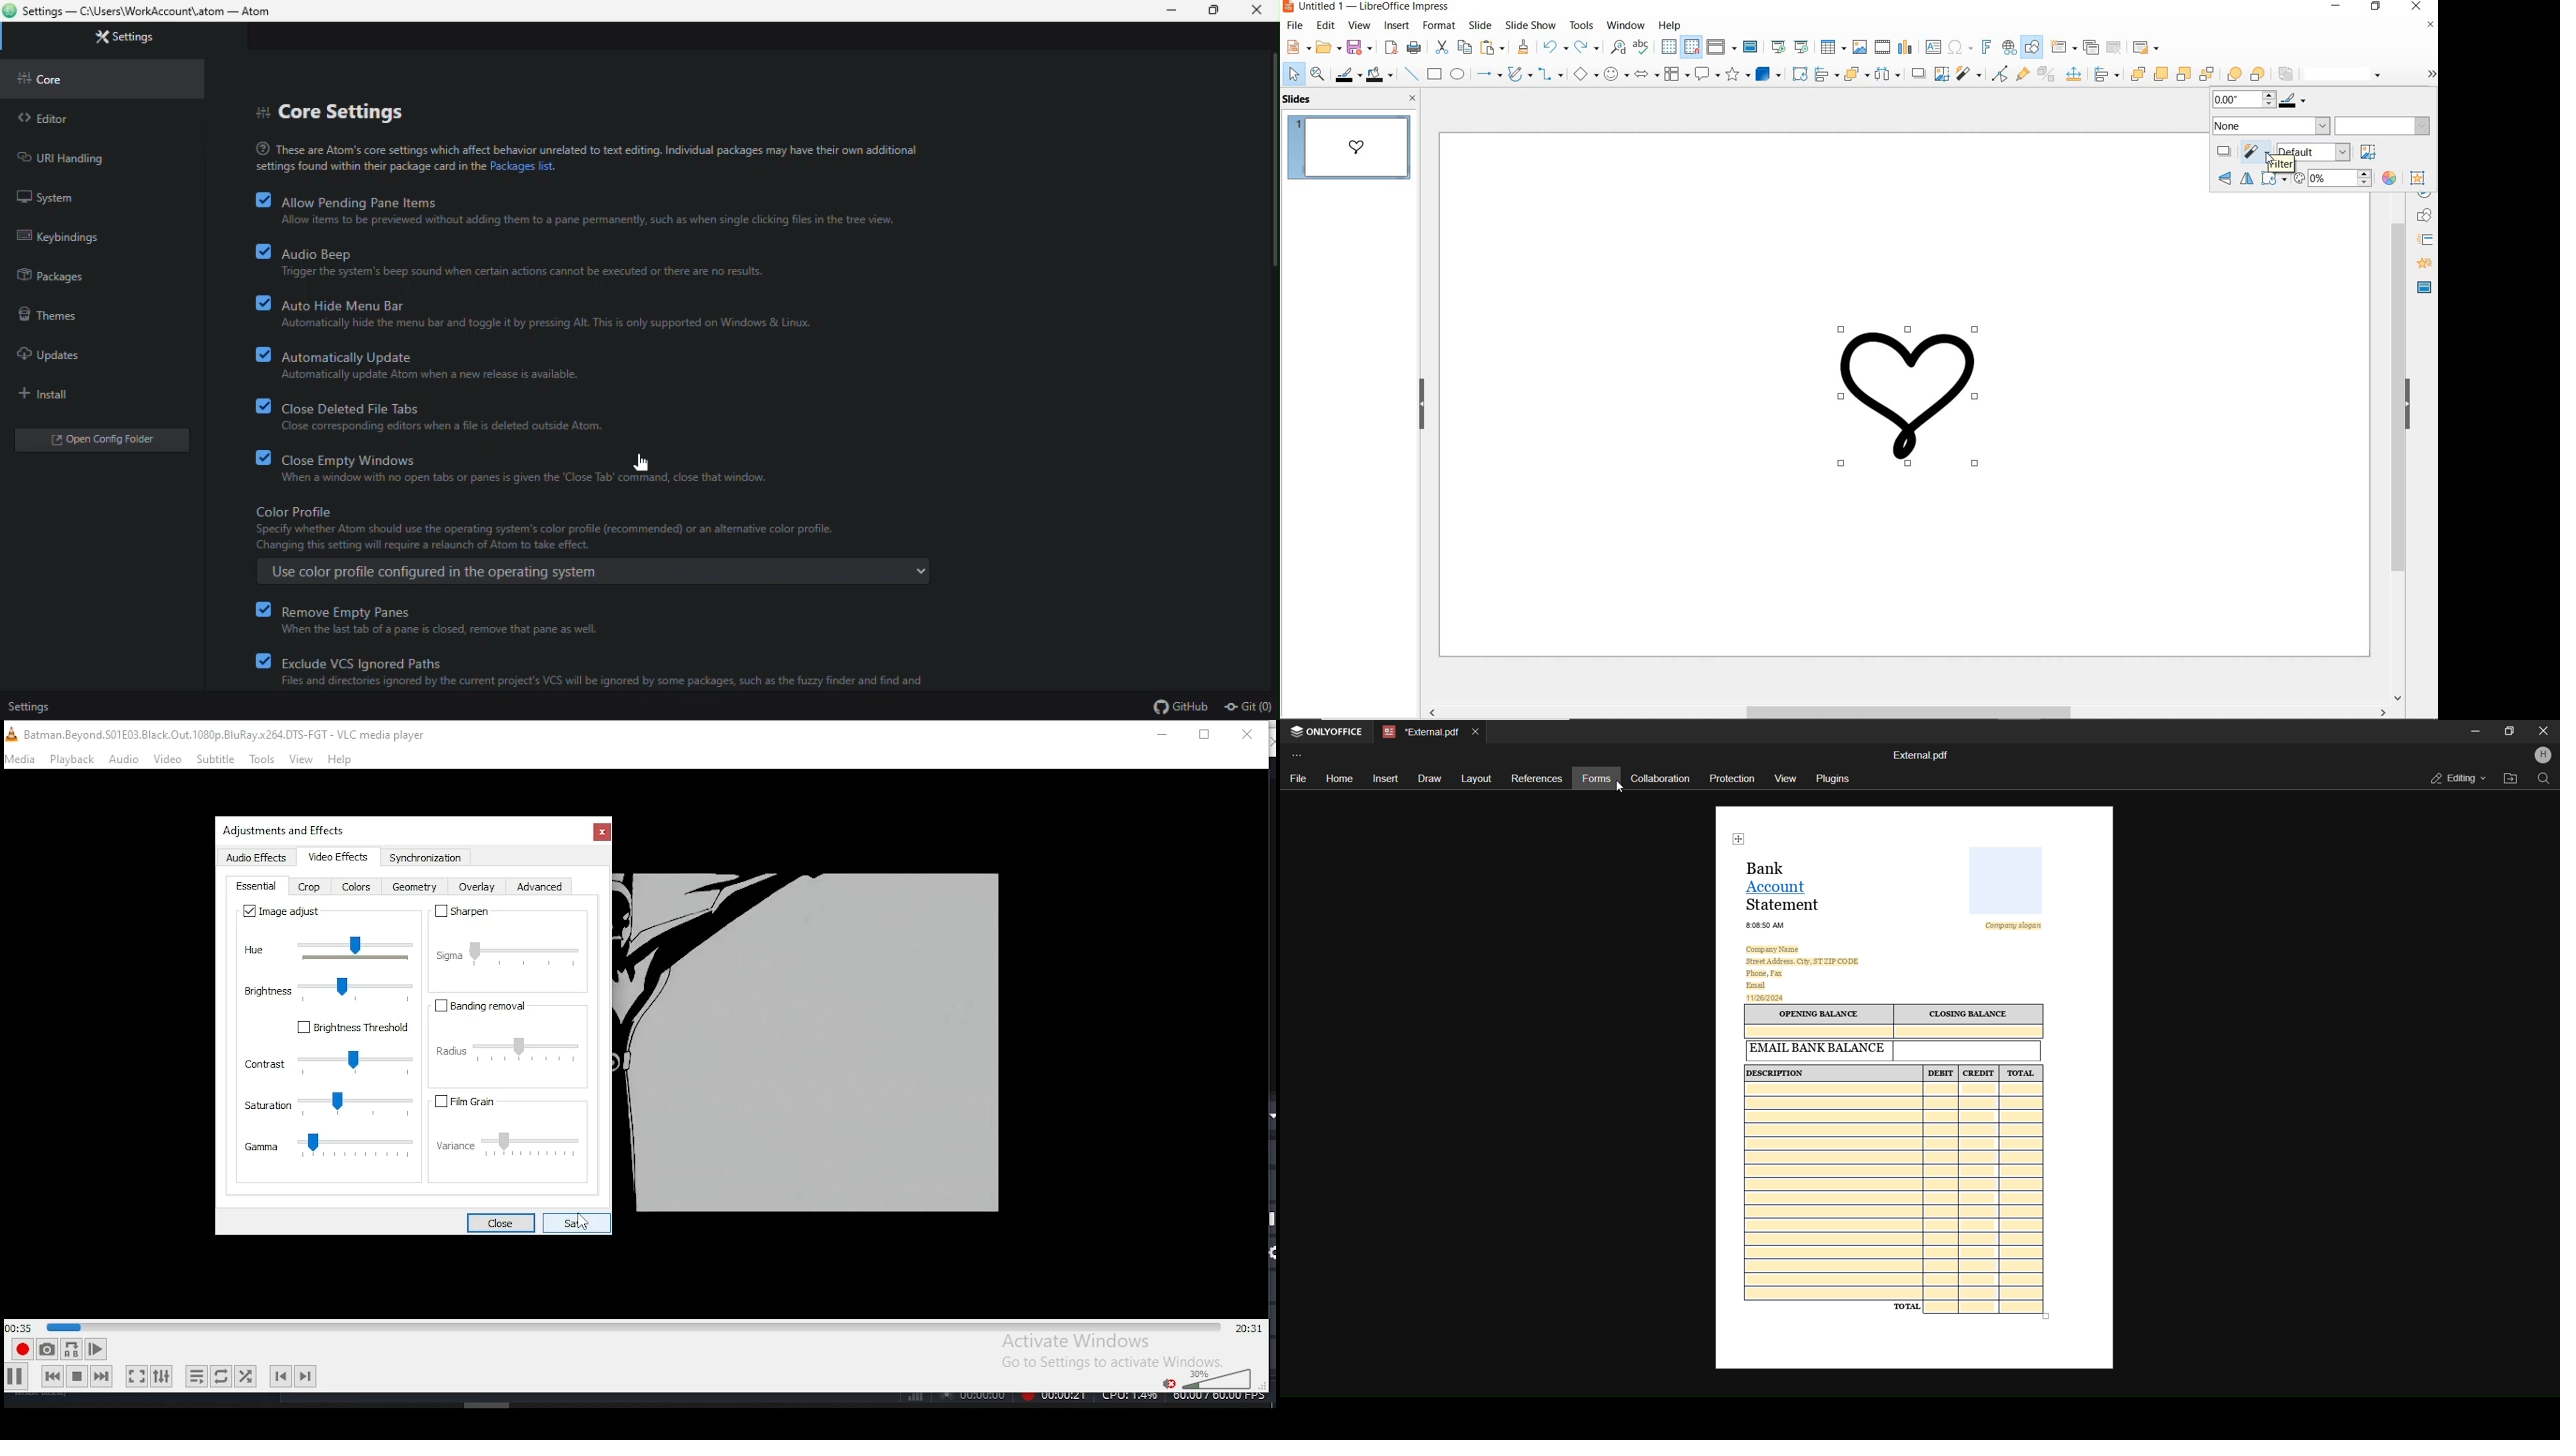 Image resolution: width=2576 pixels, height=1456 pixels. I want to click on edit, so click(1325, 26).